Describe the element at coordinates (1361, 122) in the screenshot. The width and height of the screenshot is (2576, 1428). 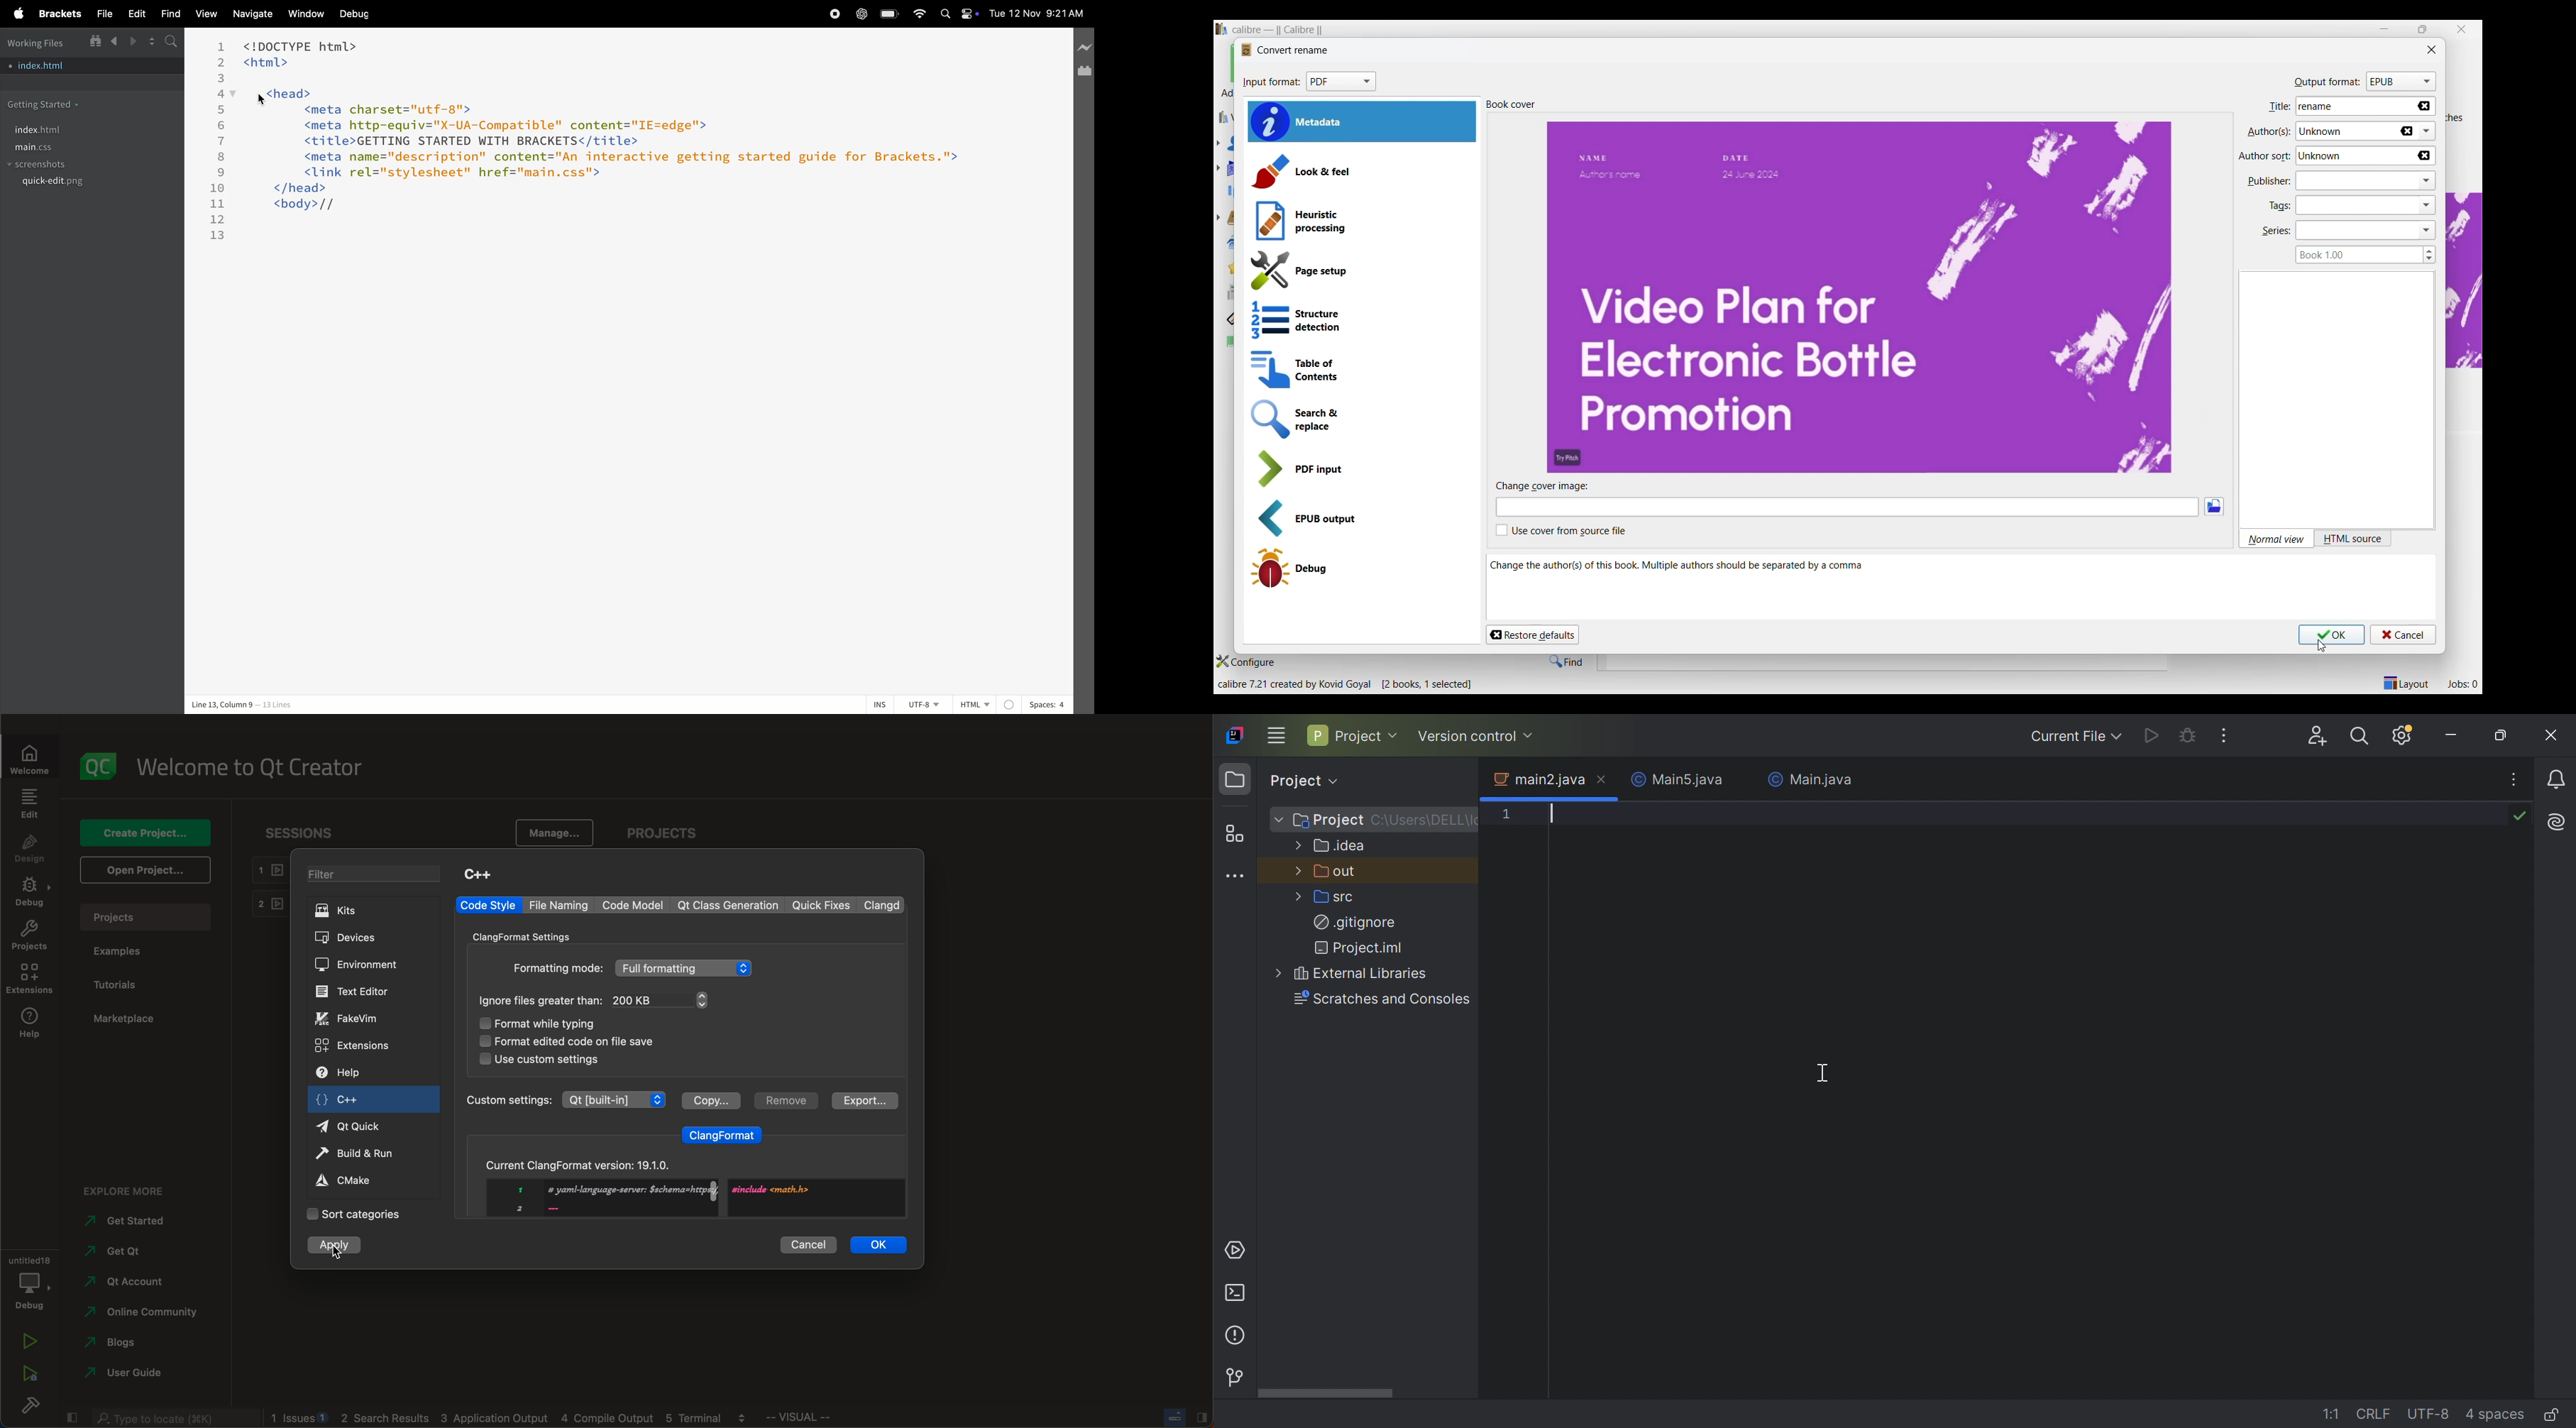
I see `Metadata` at that location.